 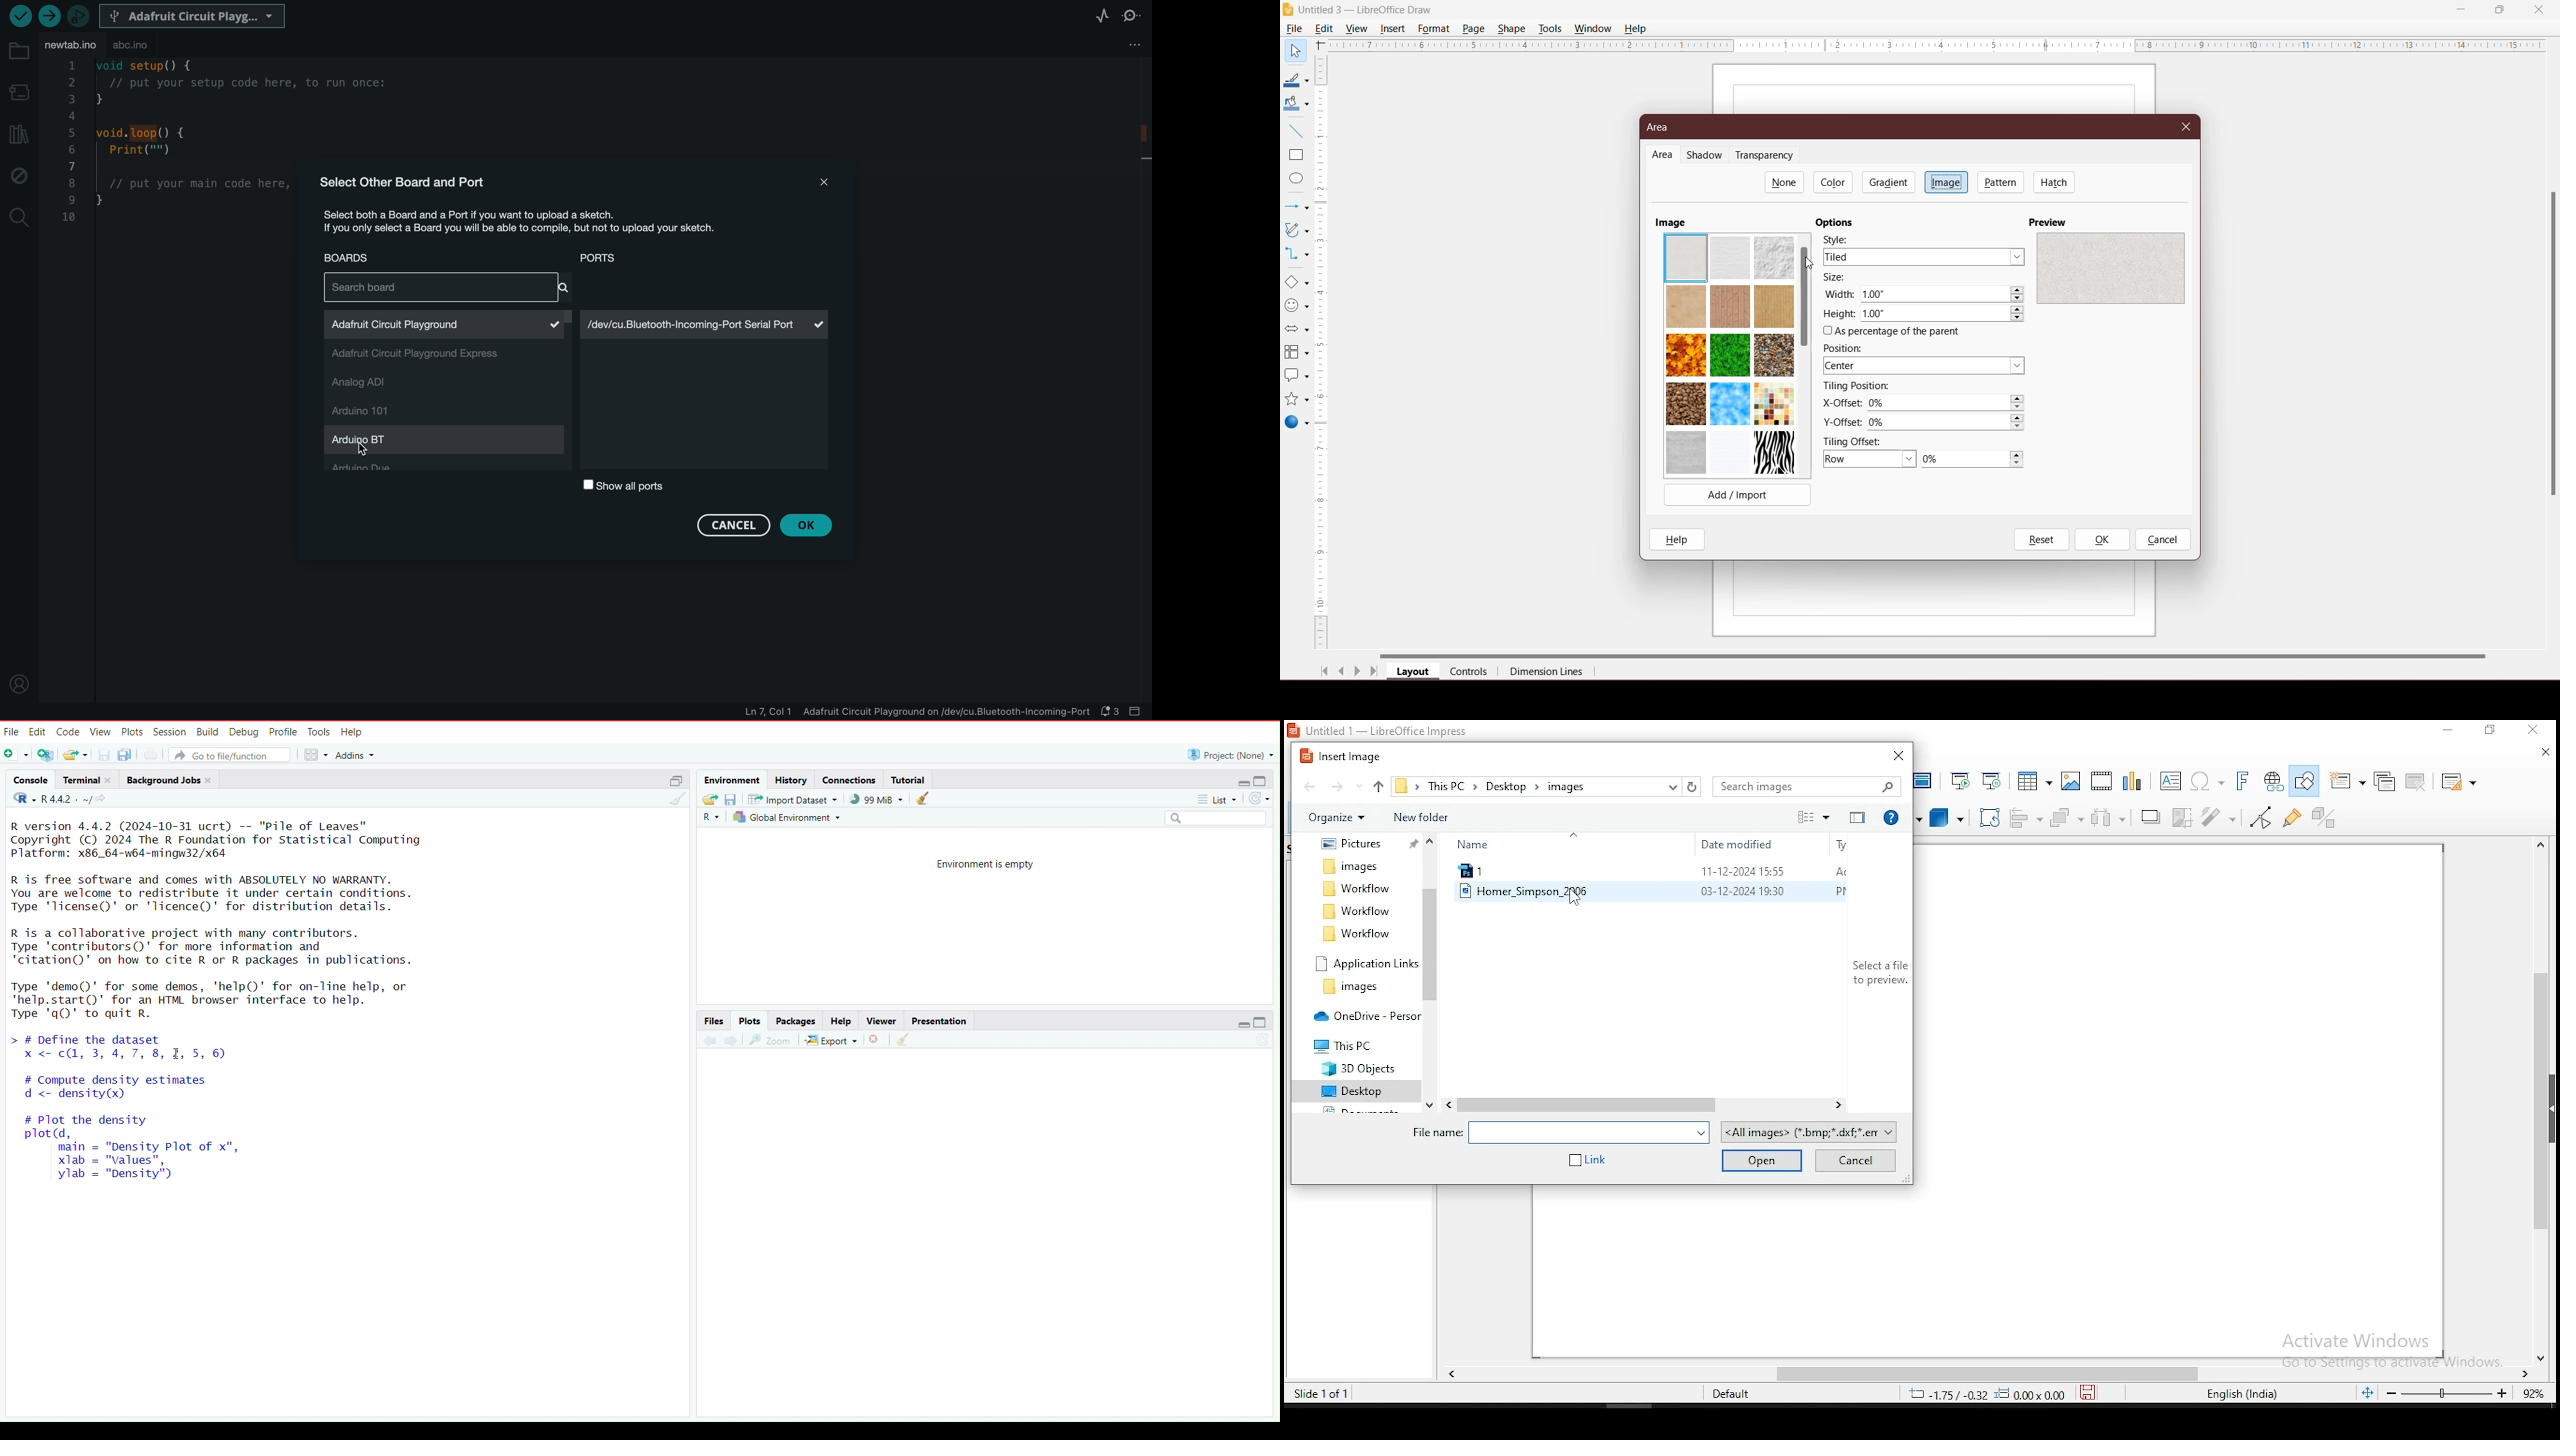 What do you see at coordinates (1985, 1394) in the screenshot?
I see `-1.75/0.32 0.00x0.00` at bounding box center [1985, 1394].